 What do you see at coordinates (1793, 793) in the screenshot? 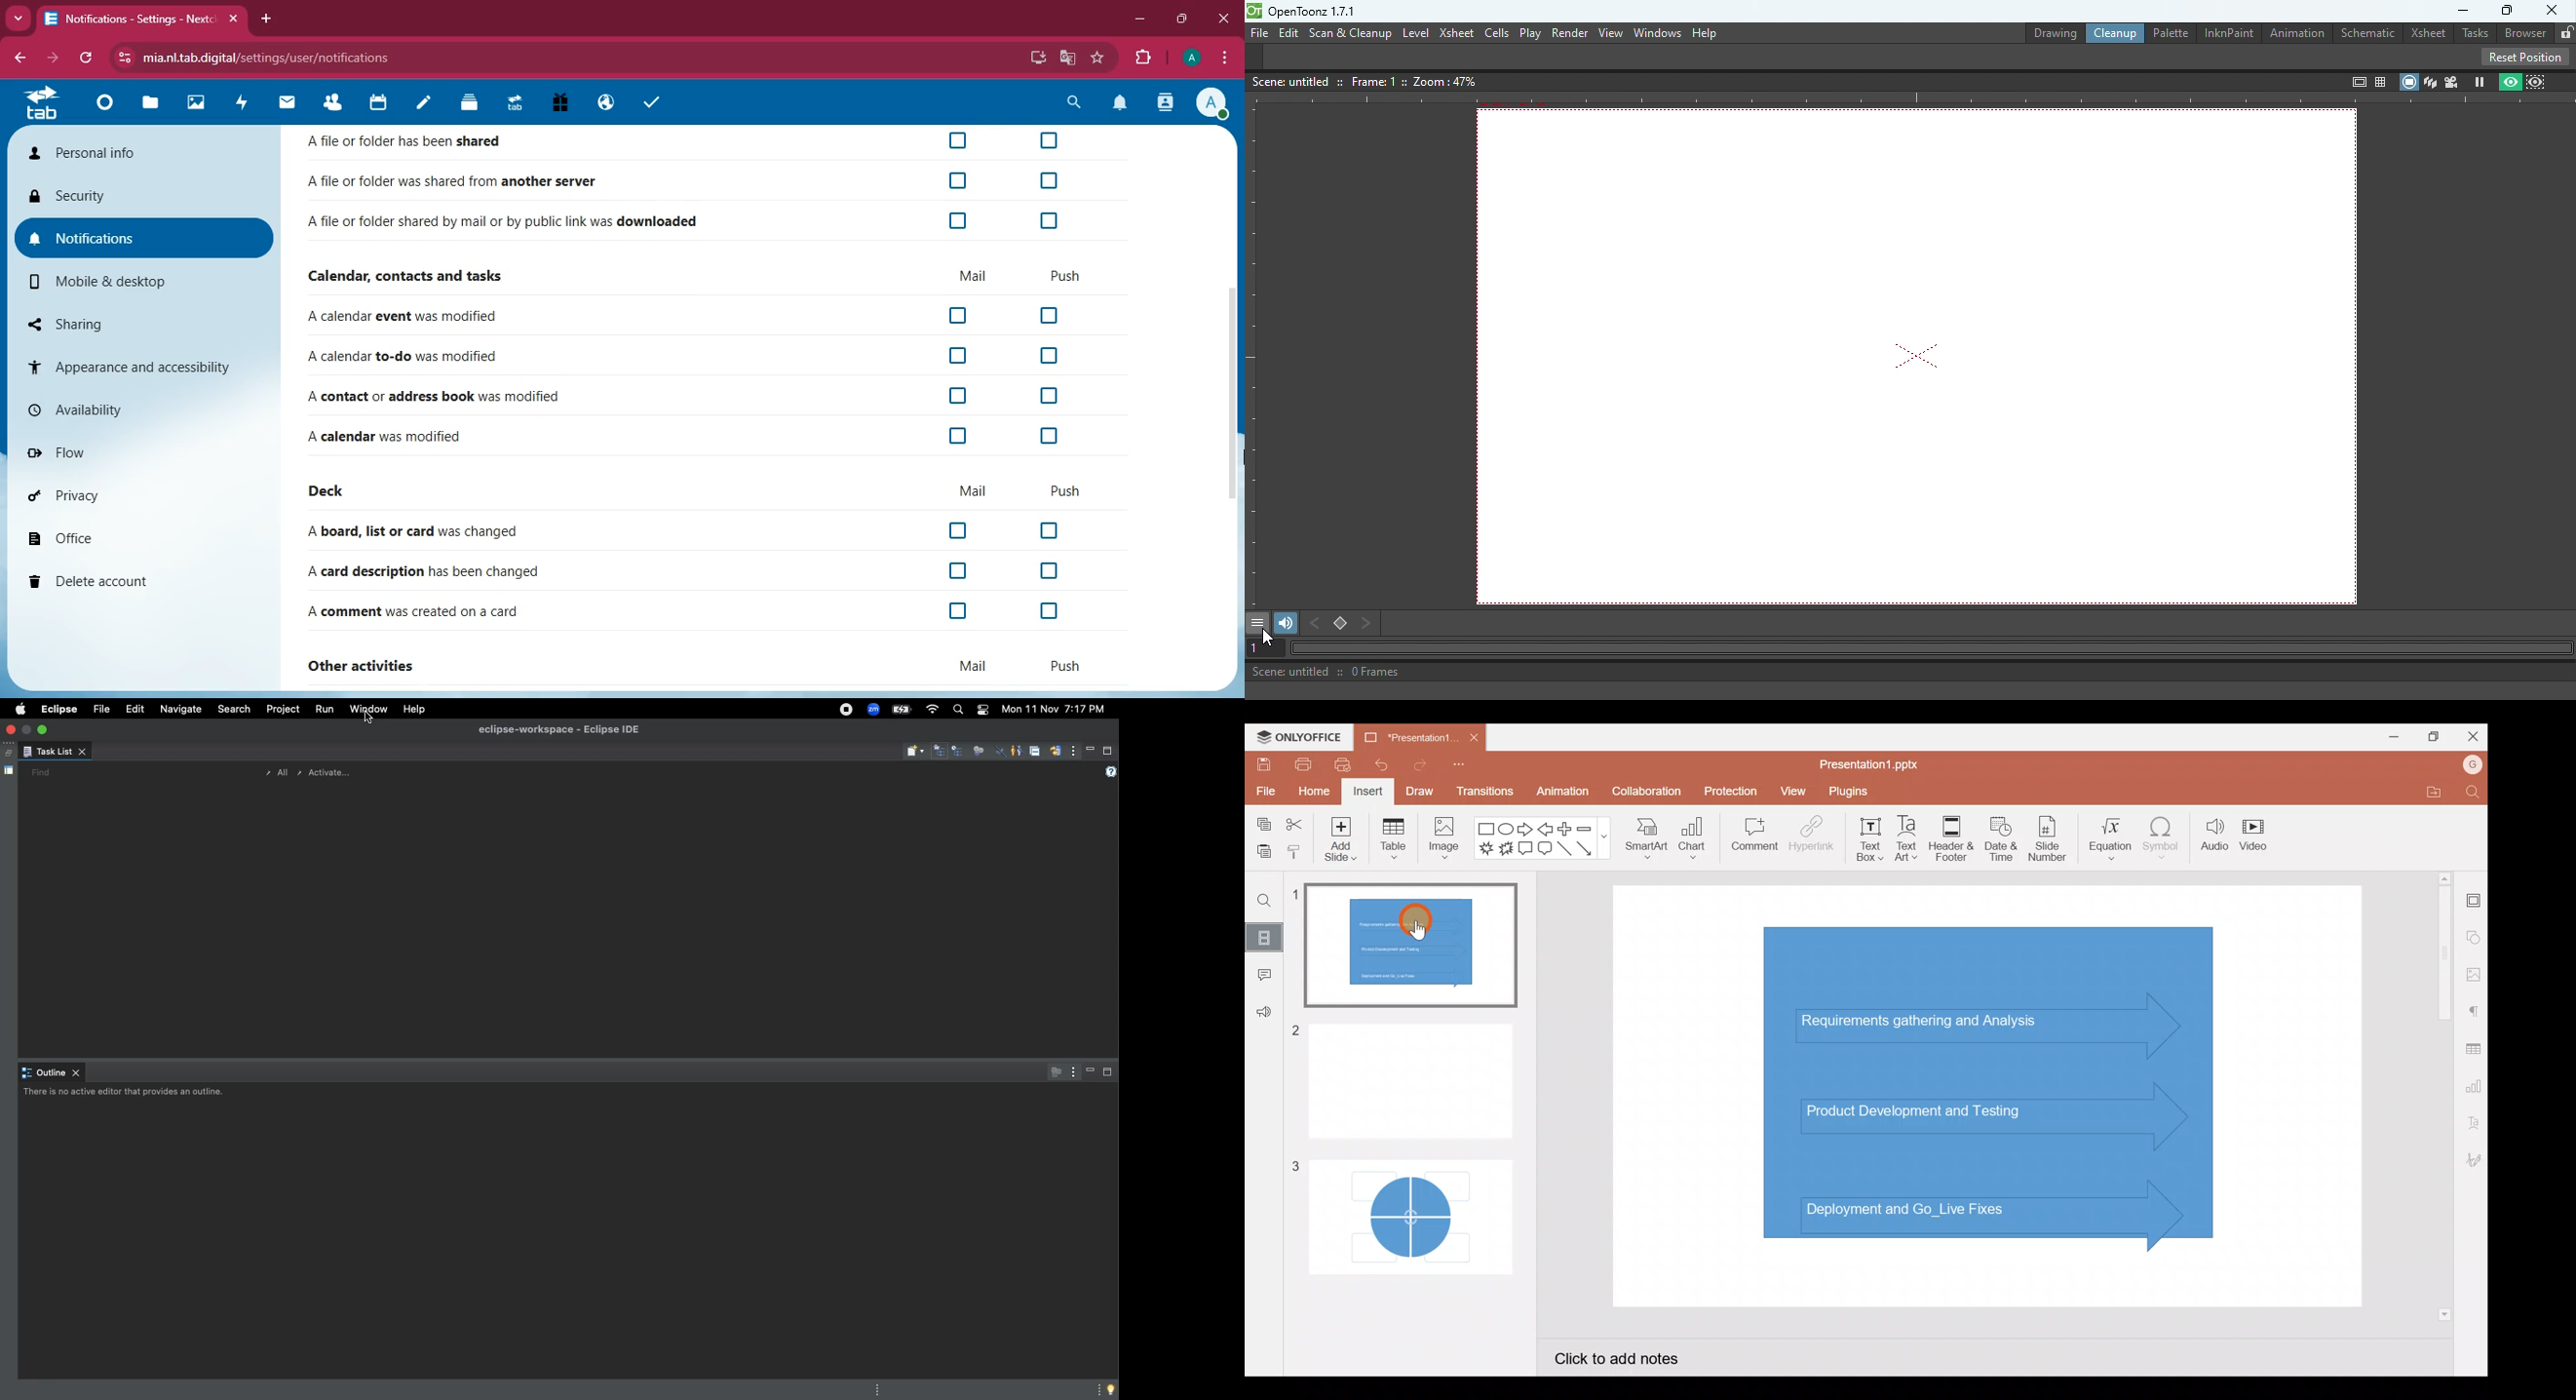
I see `View` at bounding box center [1793, 793].